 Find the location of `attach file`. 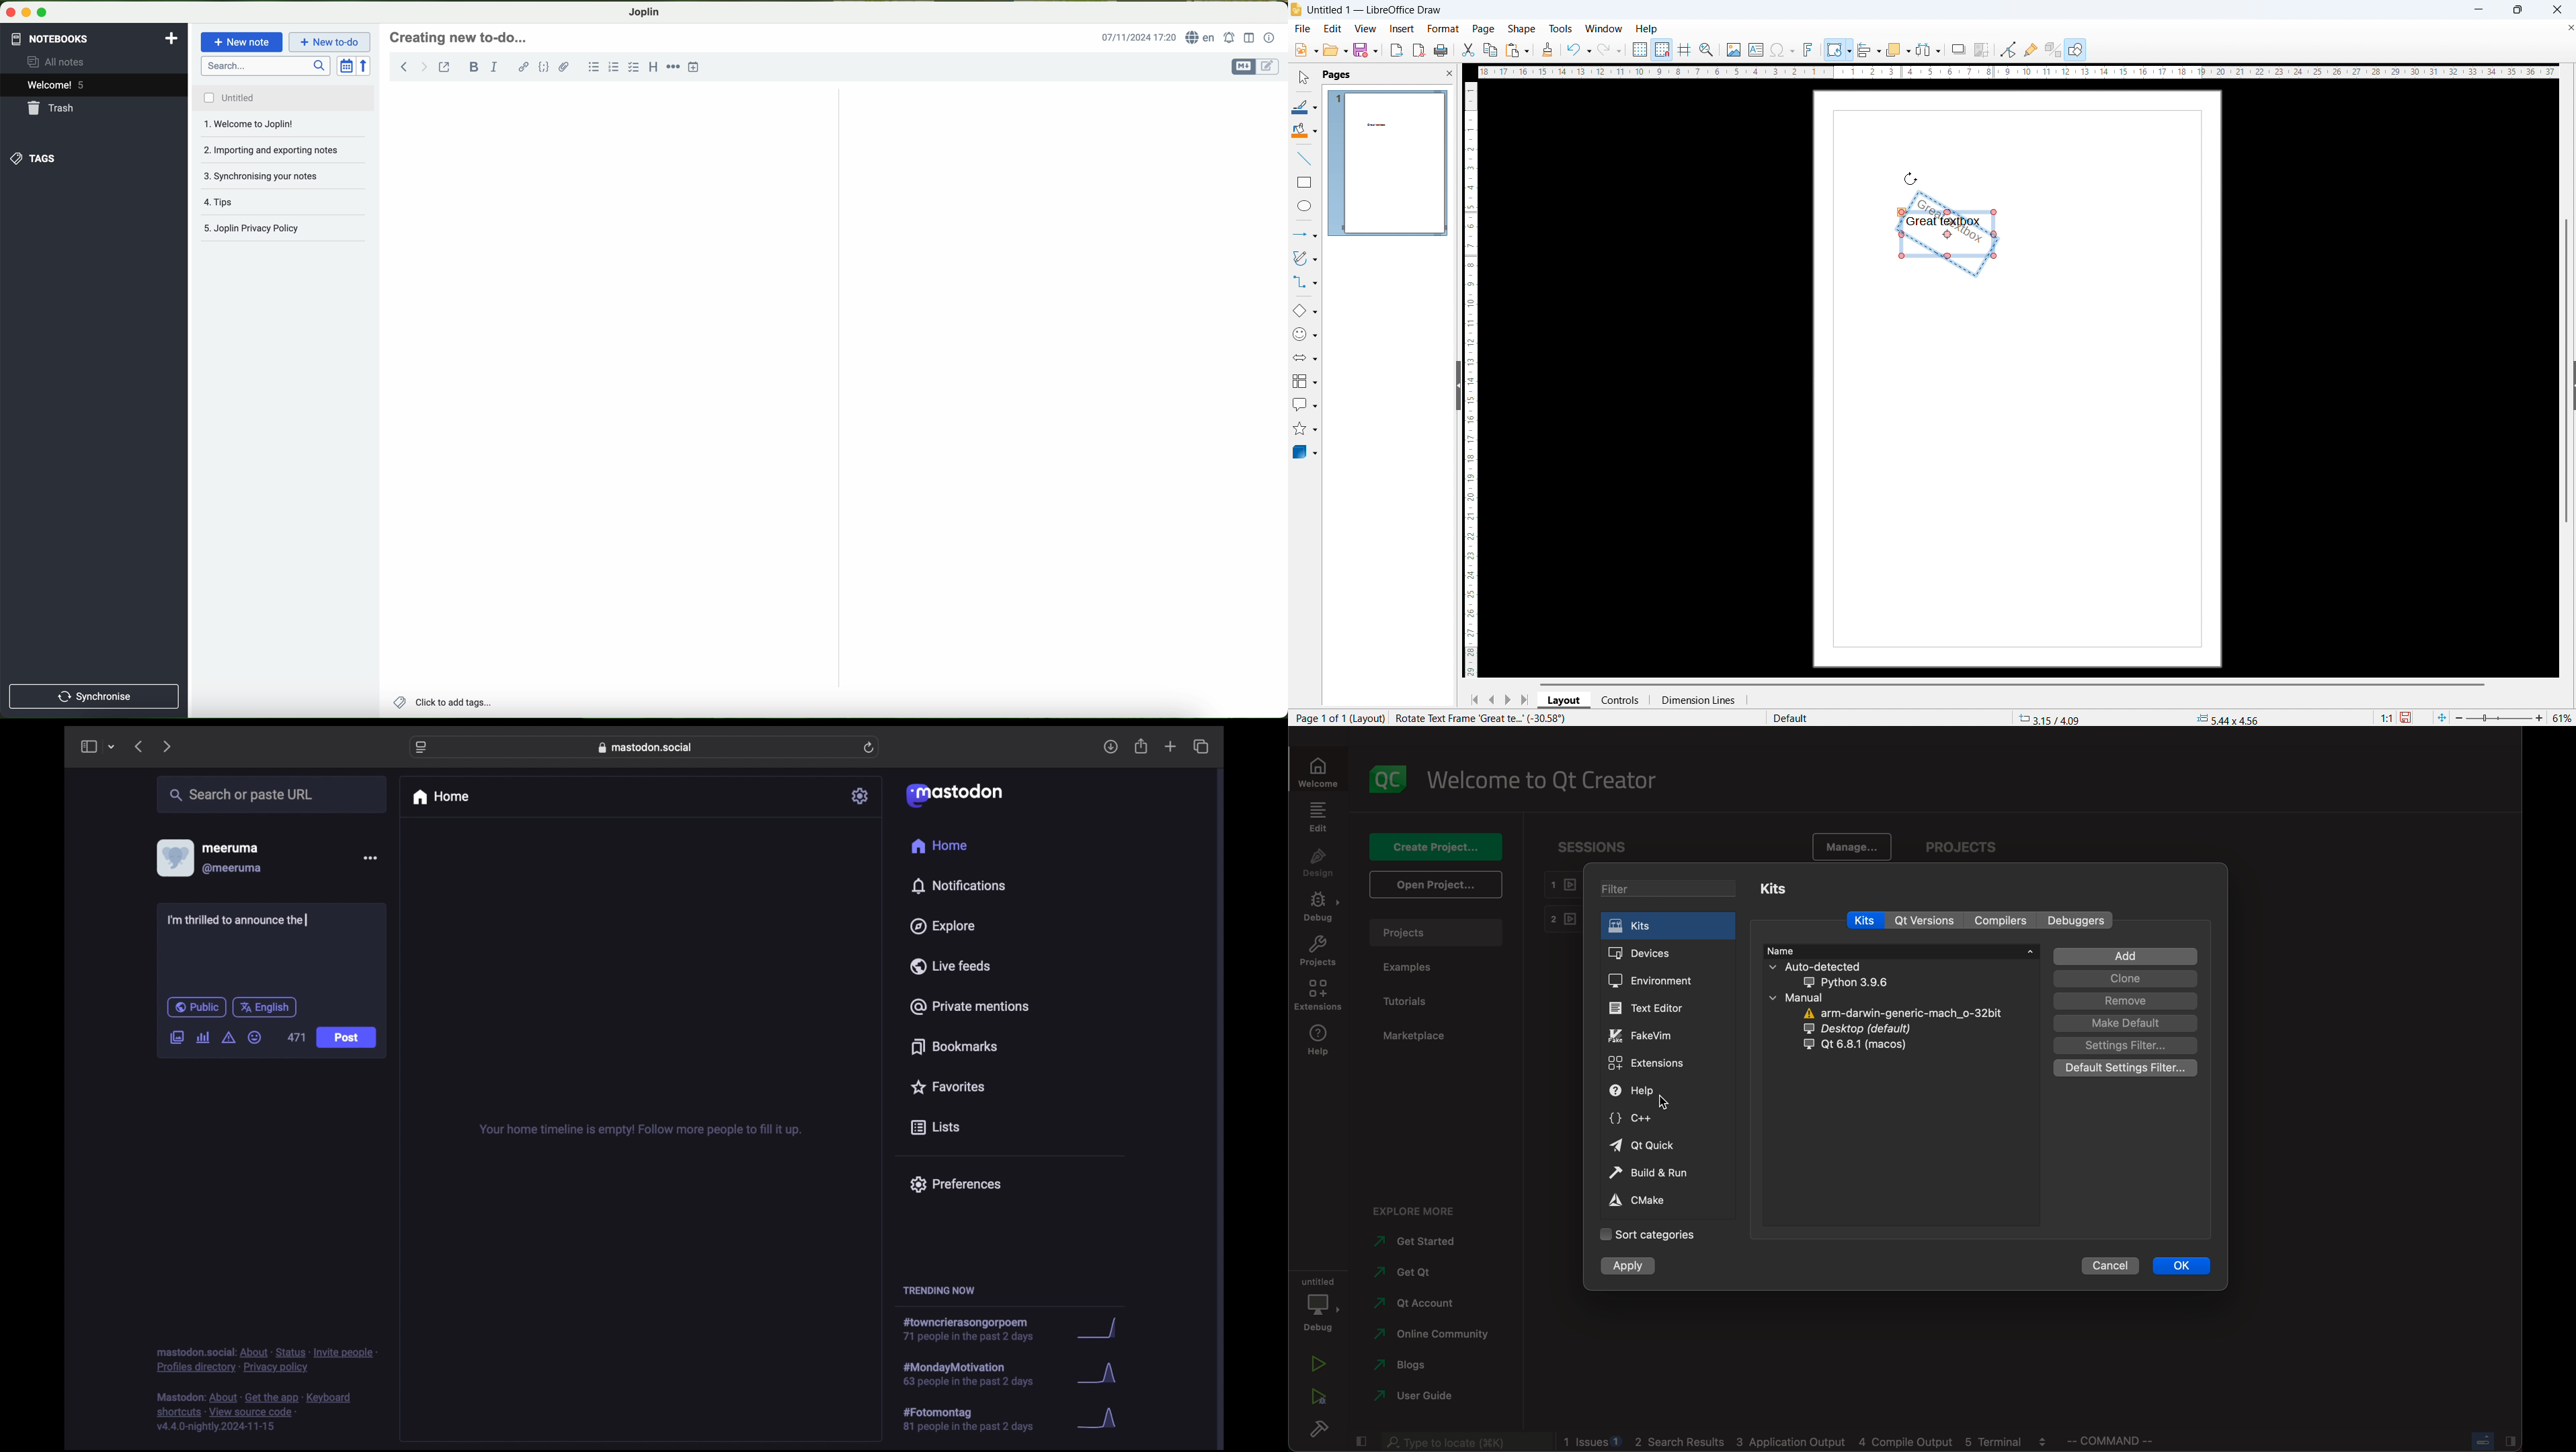

attach file is located at coordinates (564, 67).